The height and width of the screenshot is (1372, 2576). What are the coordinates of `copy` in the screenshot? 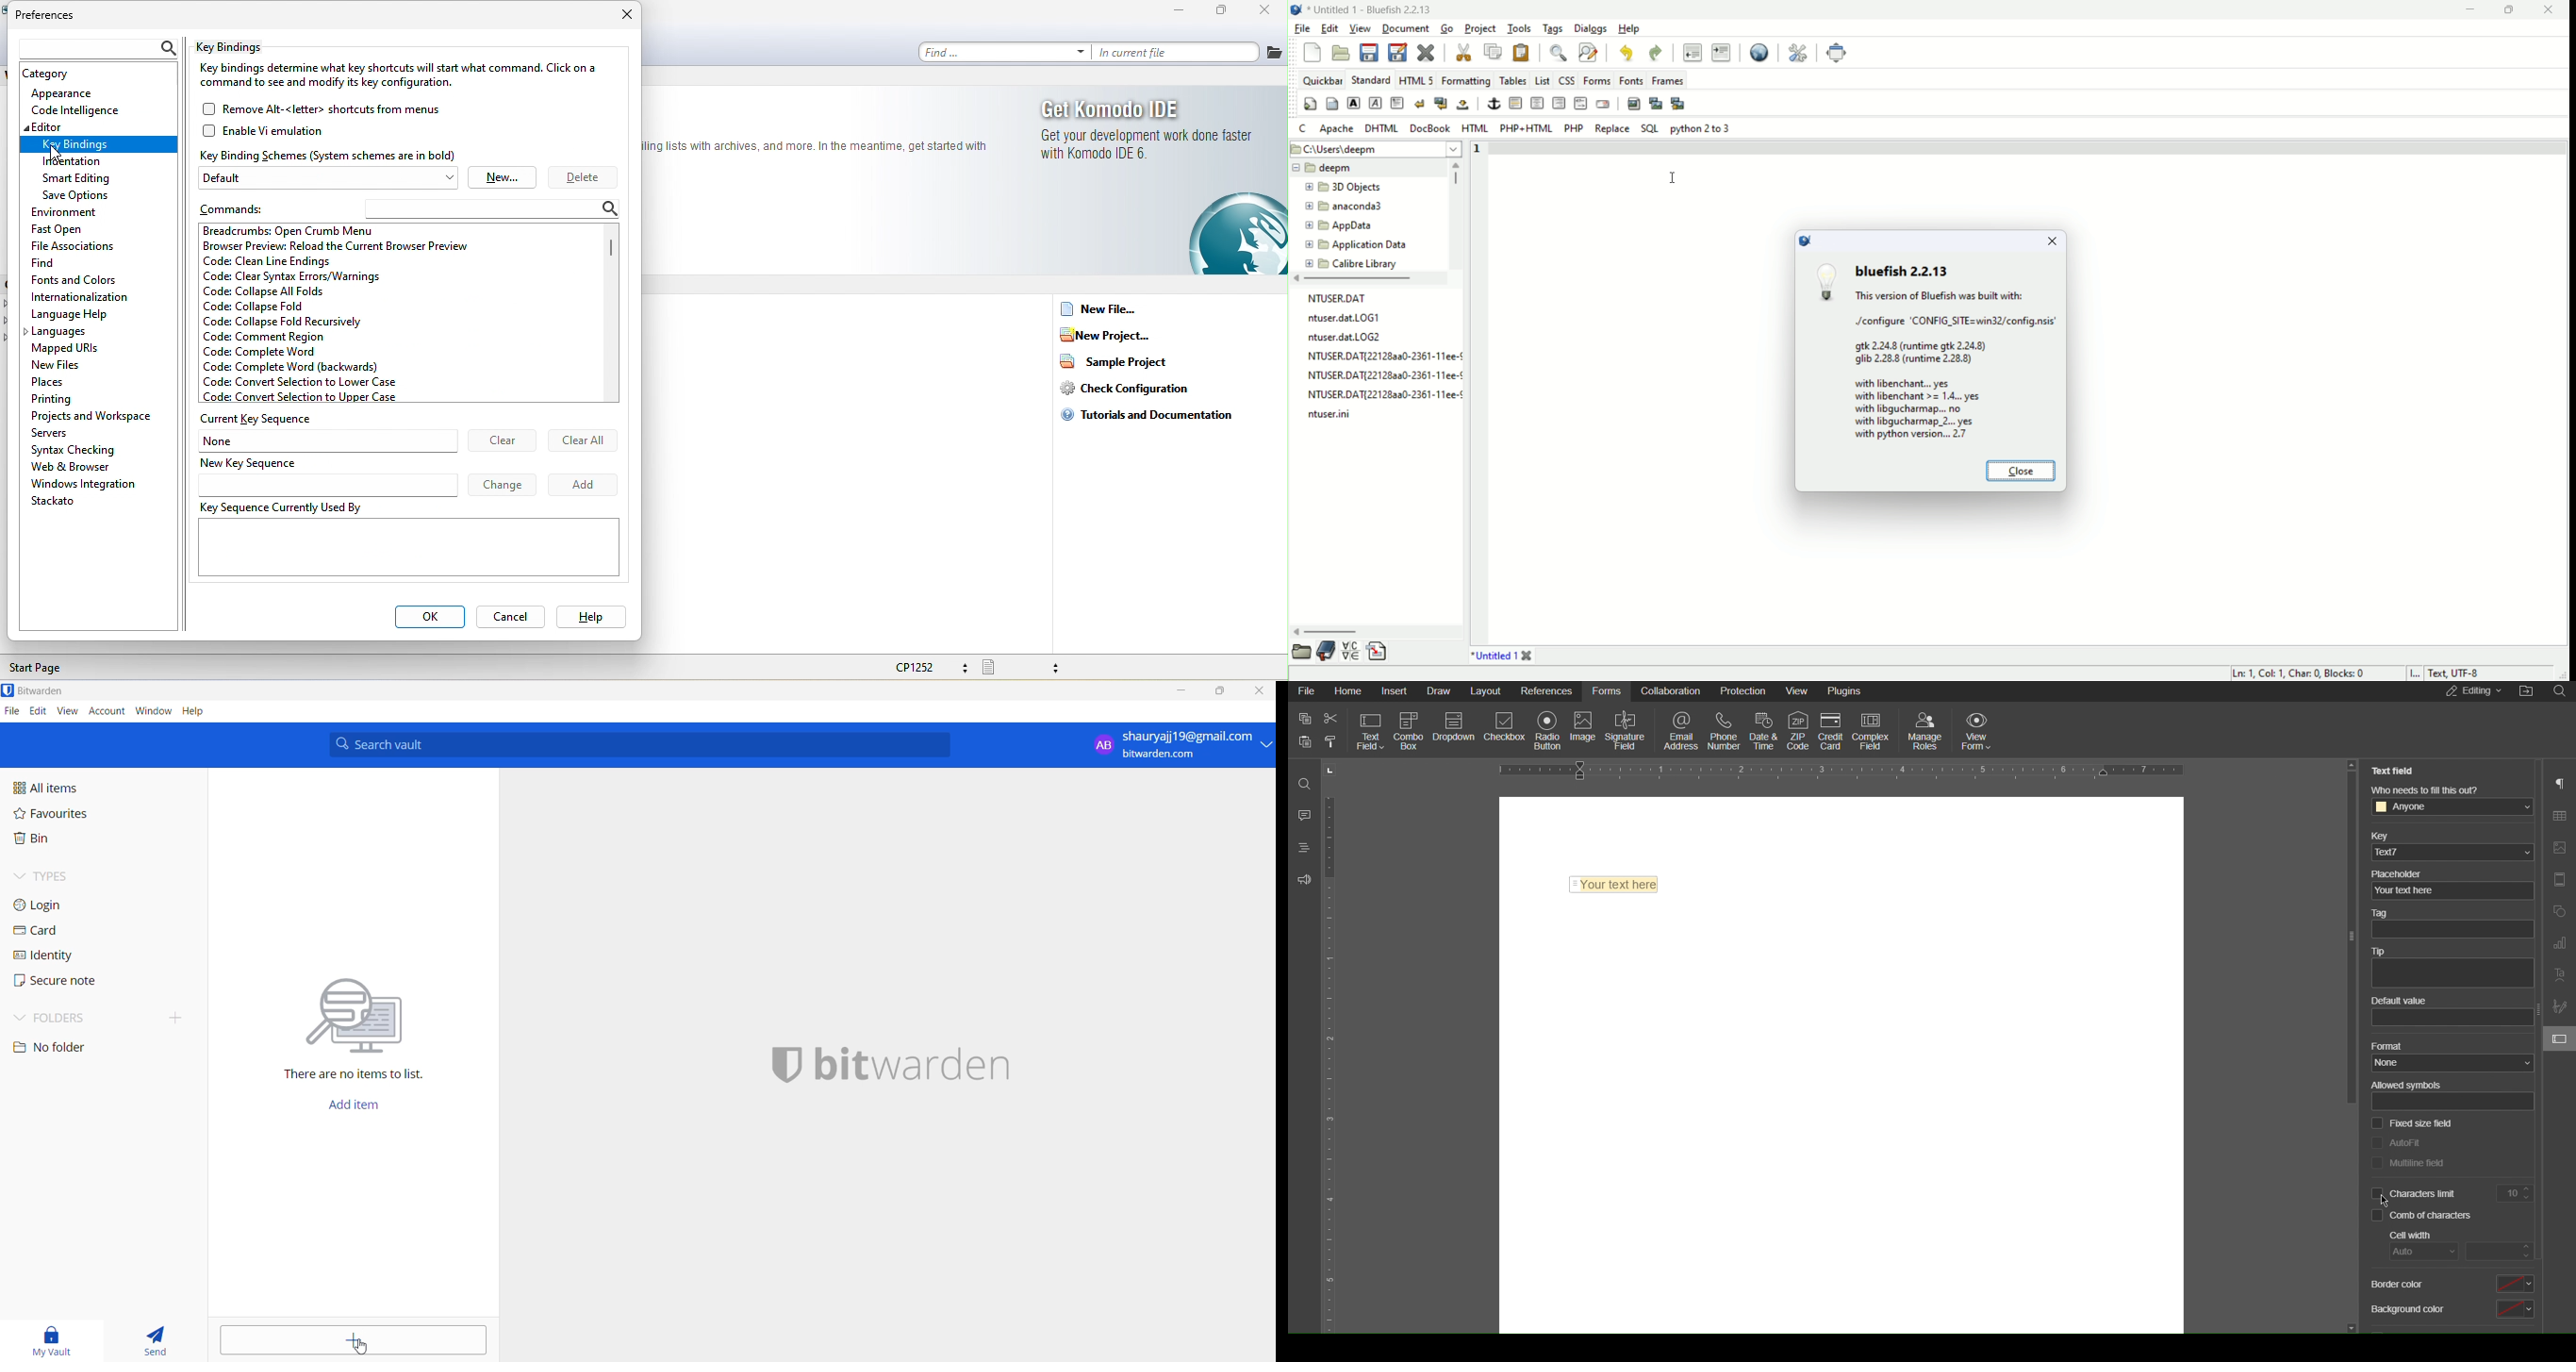 It's located at (1493, 52).